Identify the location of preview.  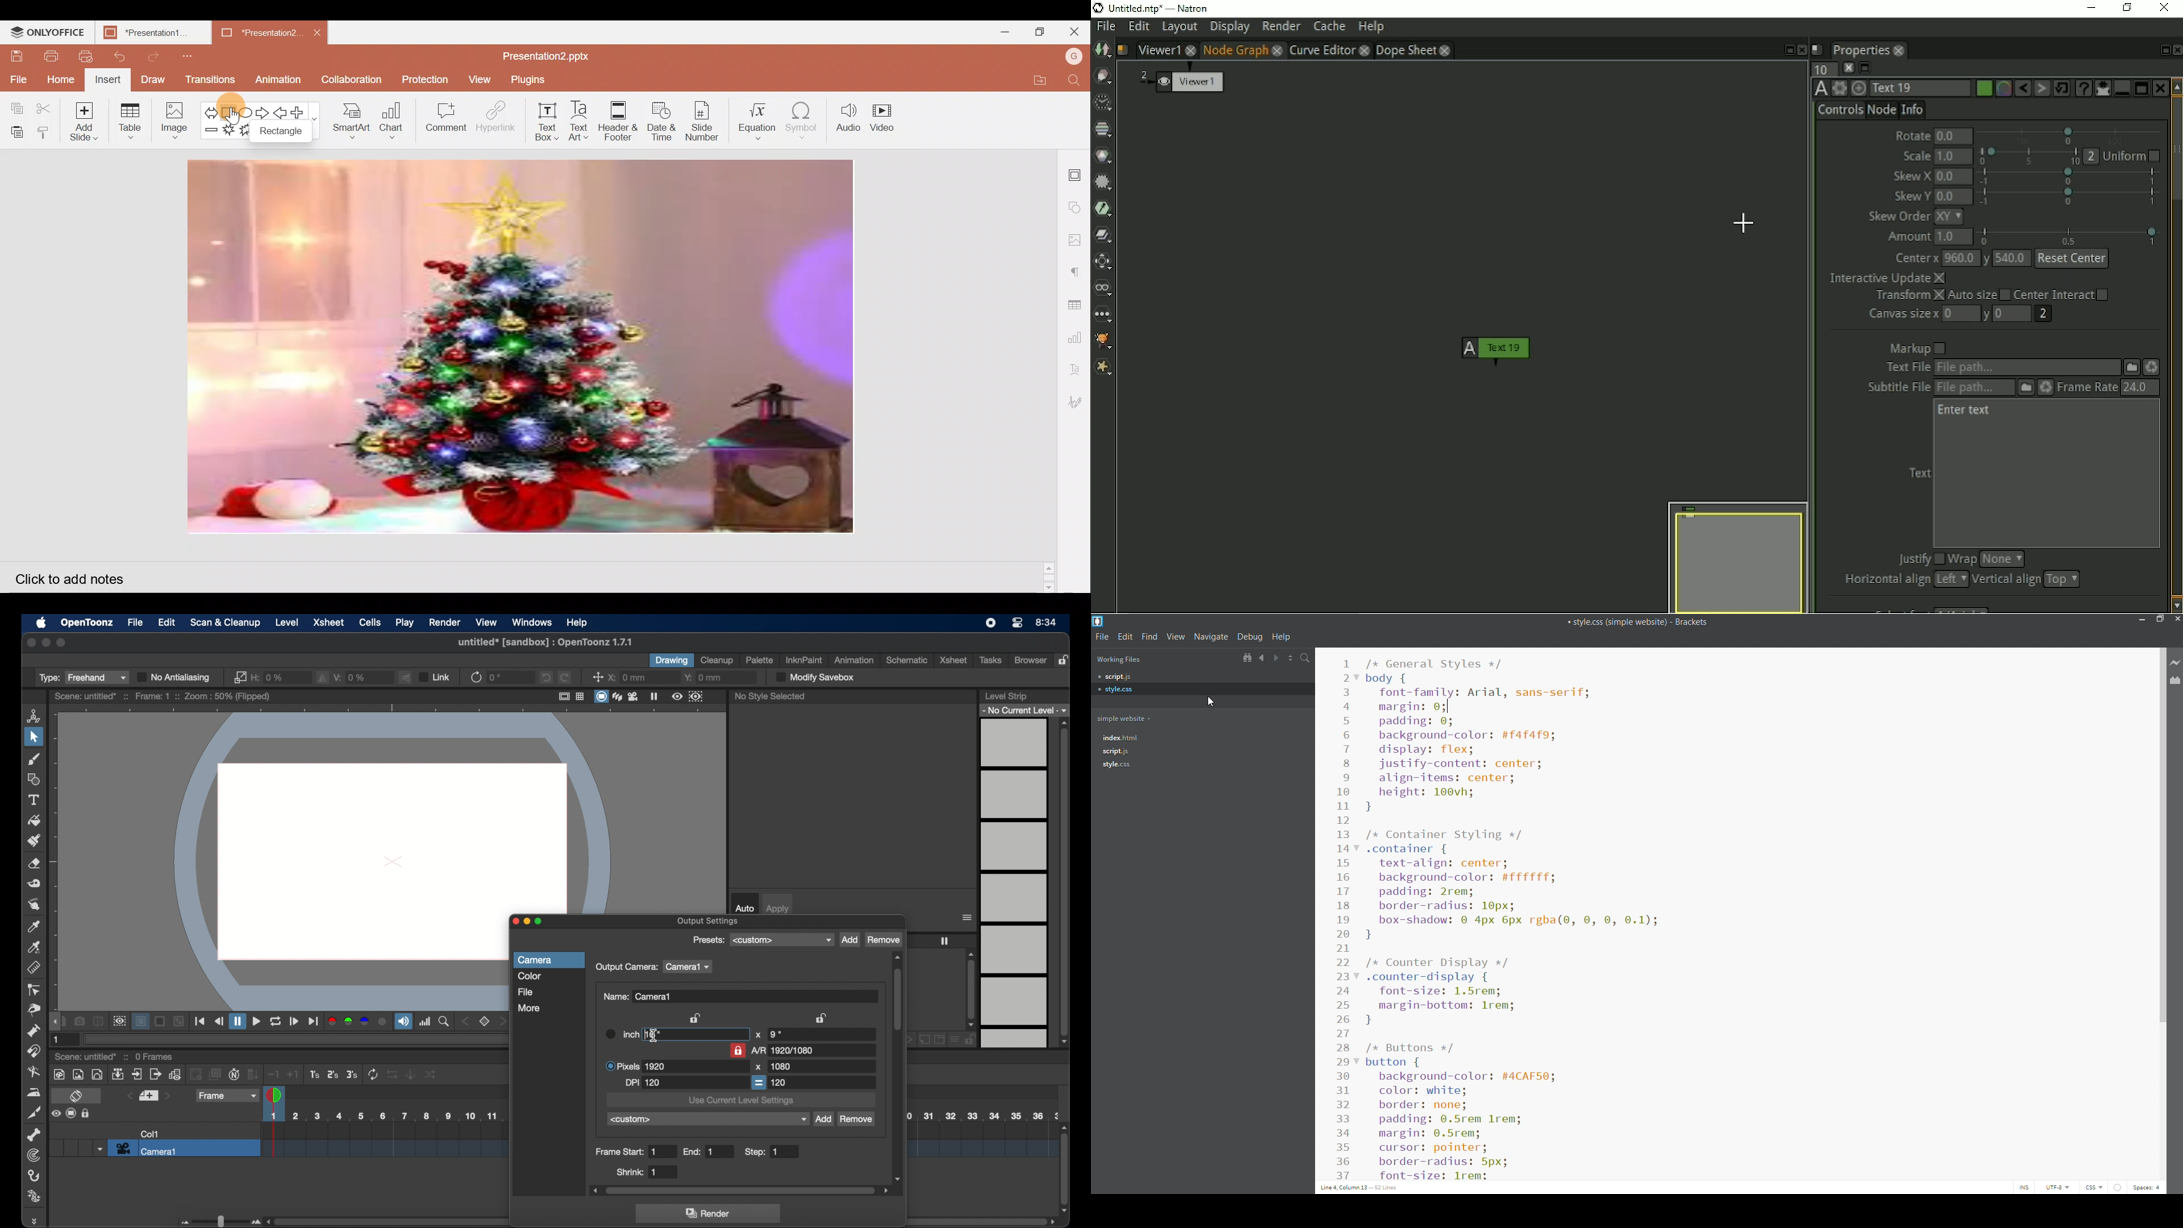
(119, 1021).